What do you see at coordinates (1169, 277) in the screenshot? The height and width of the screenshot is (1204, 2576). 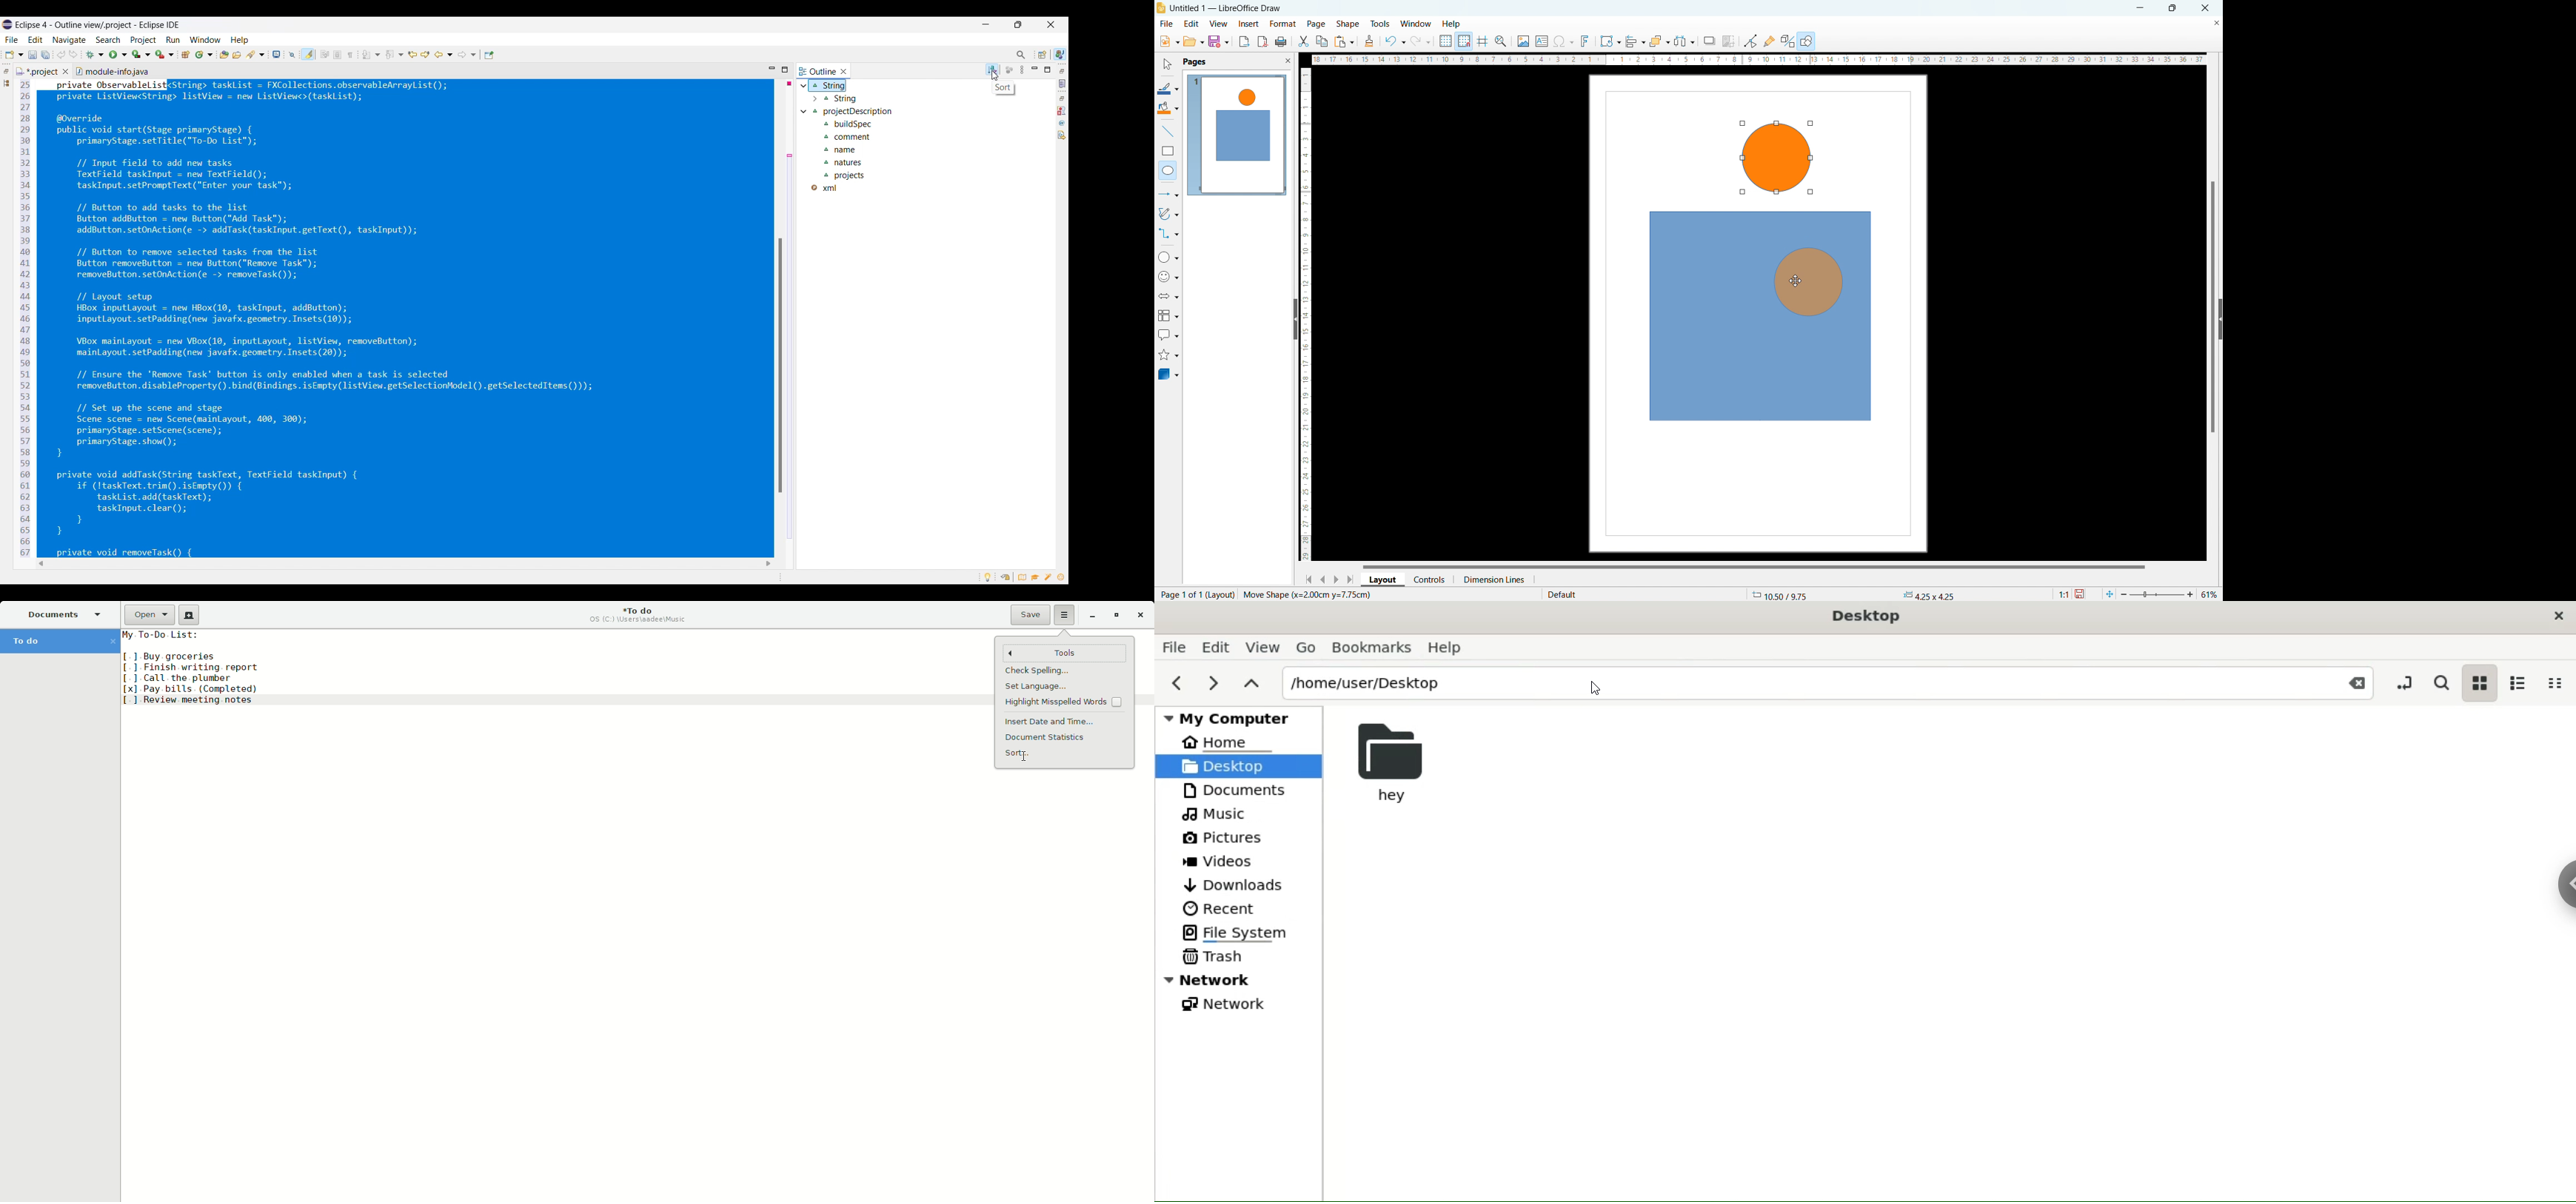 I see `symbol shapes` at bounding box center [1169, 277].